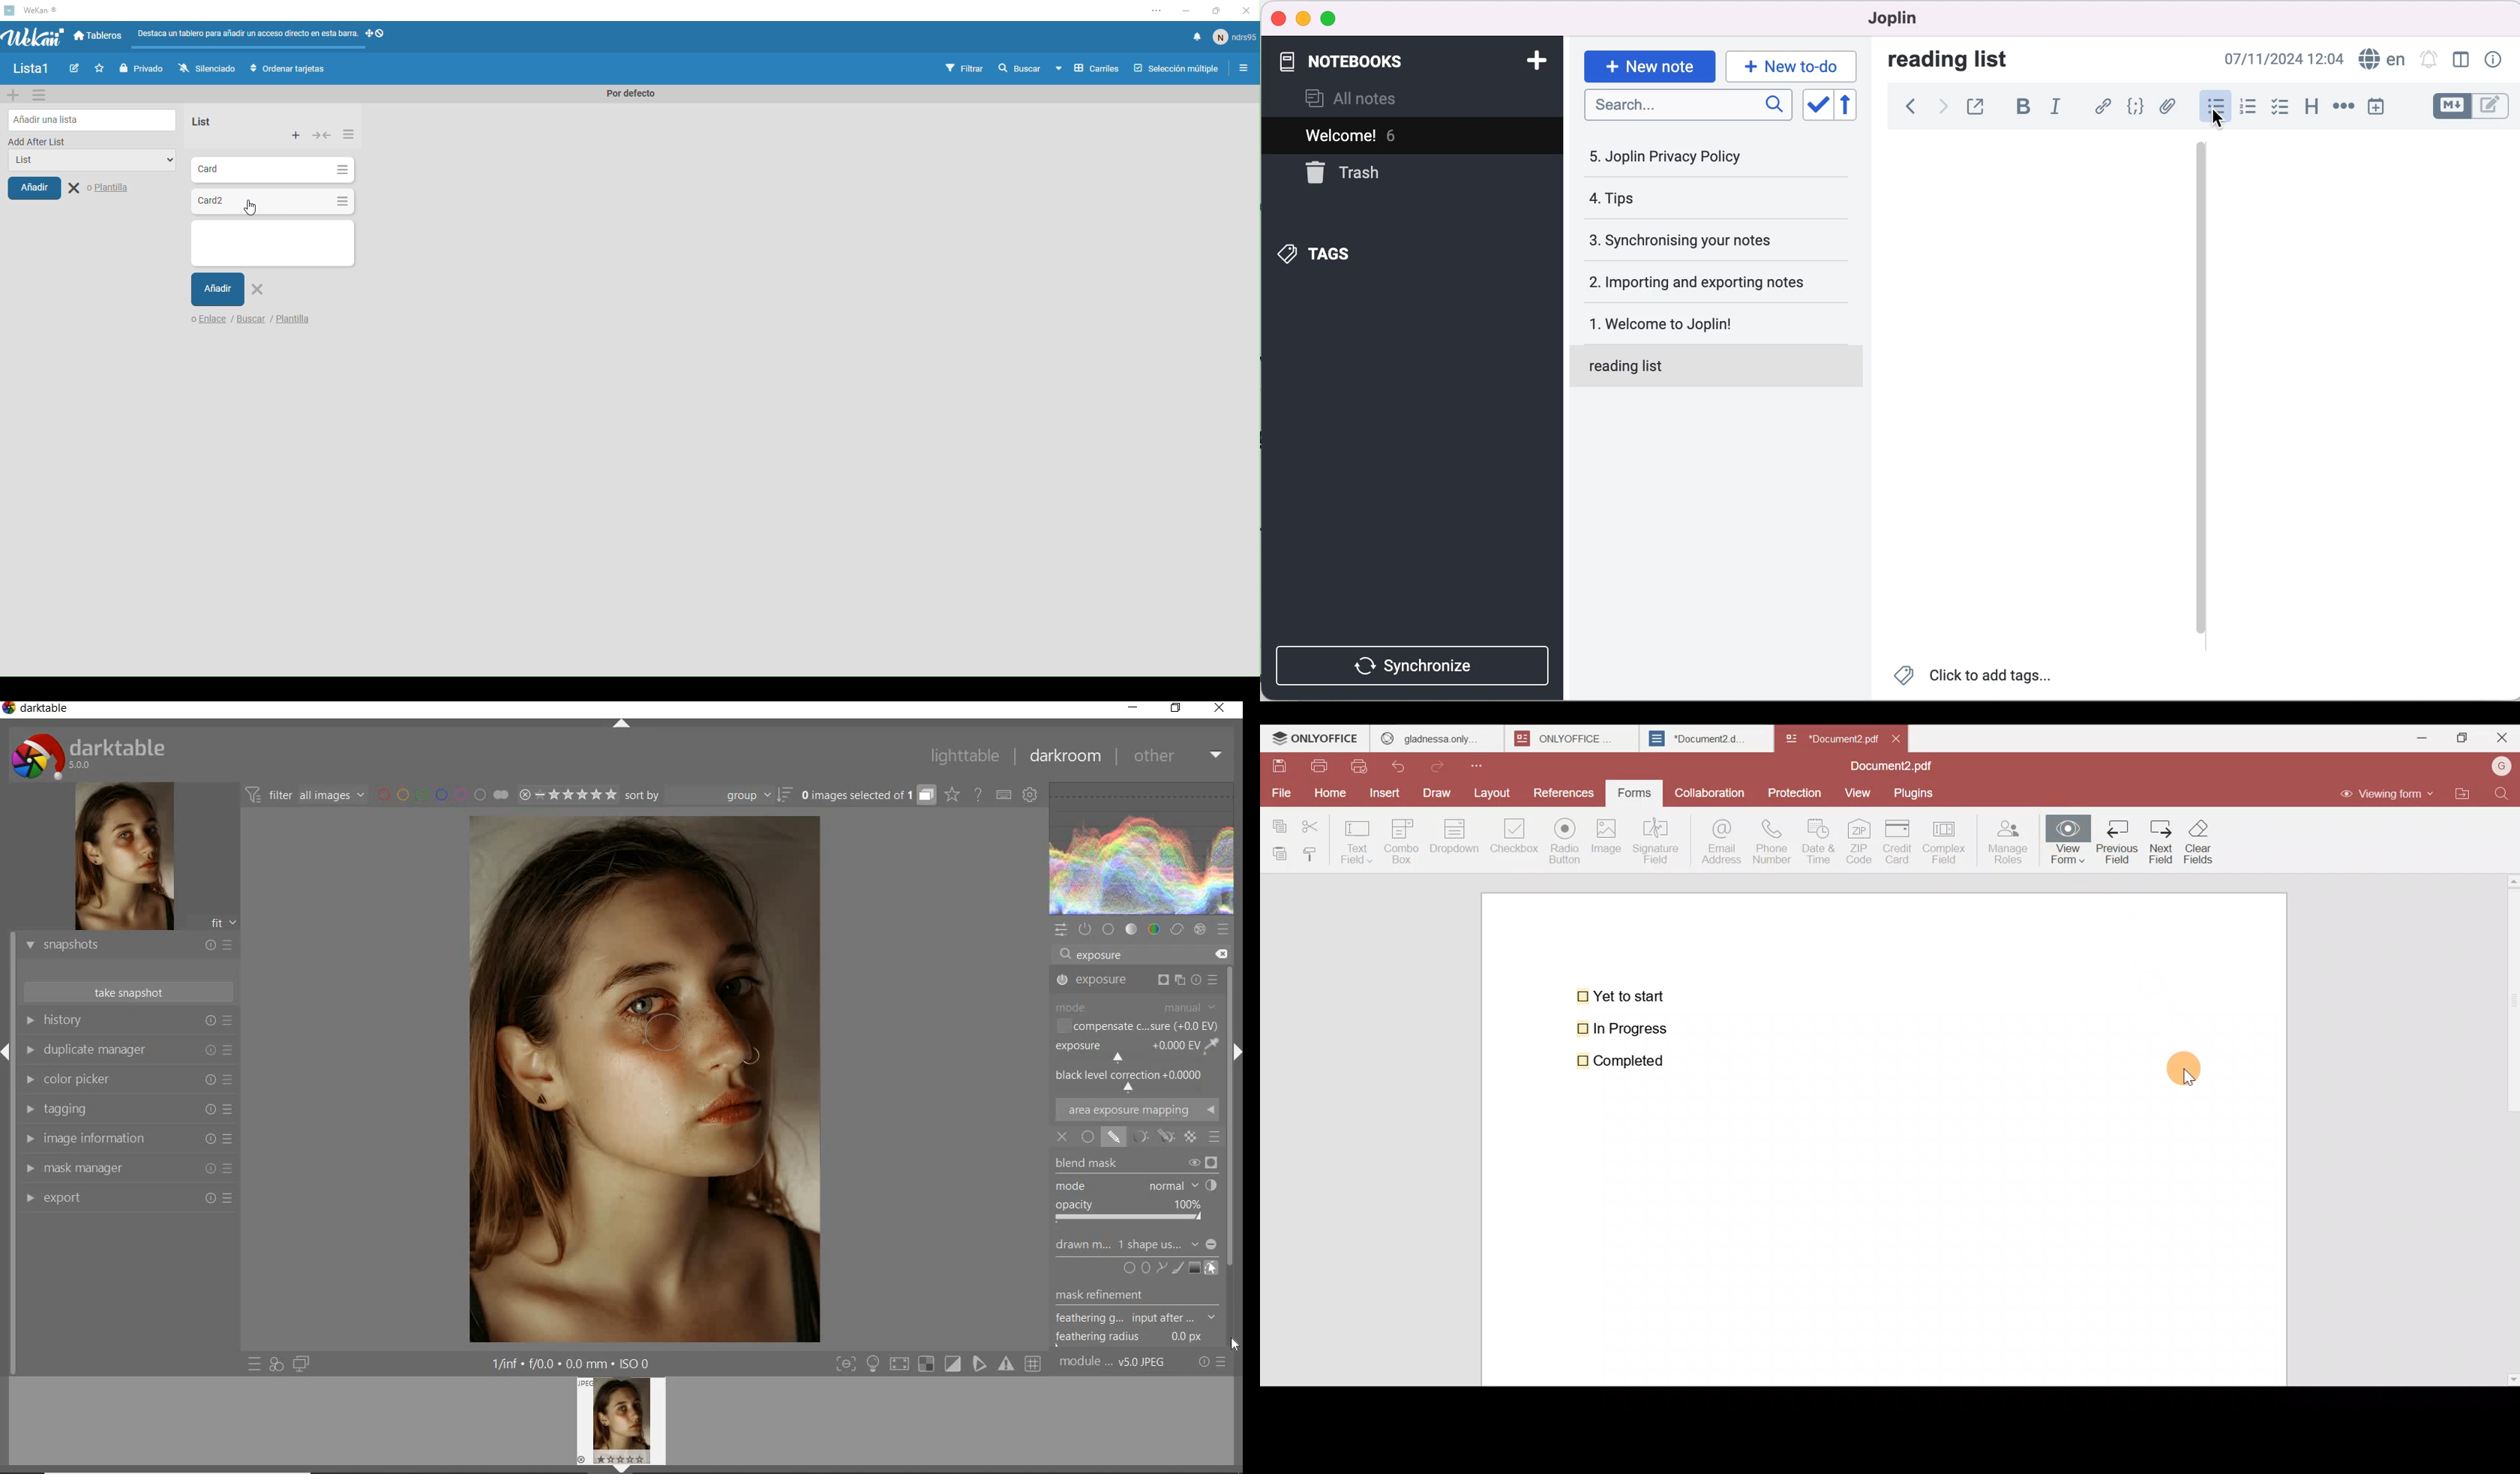 This screenshot has width=2520, height=1484. Describe the element at coordinates (1315, 851) in the screenshot. I see `Copy style` at that location.